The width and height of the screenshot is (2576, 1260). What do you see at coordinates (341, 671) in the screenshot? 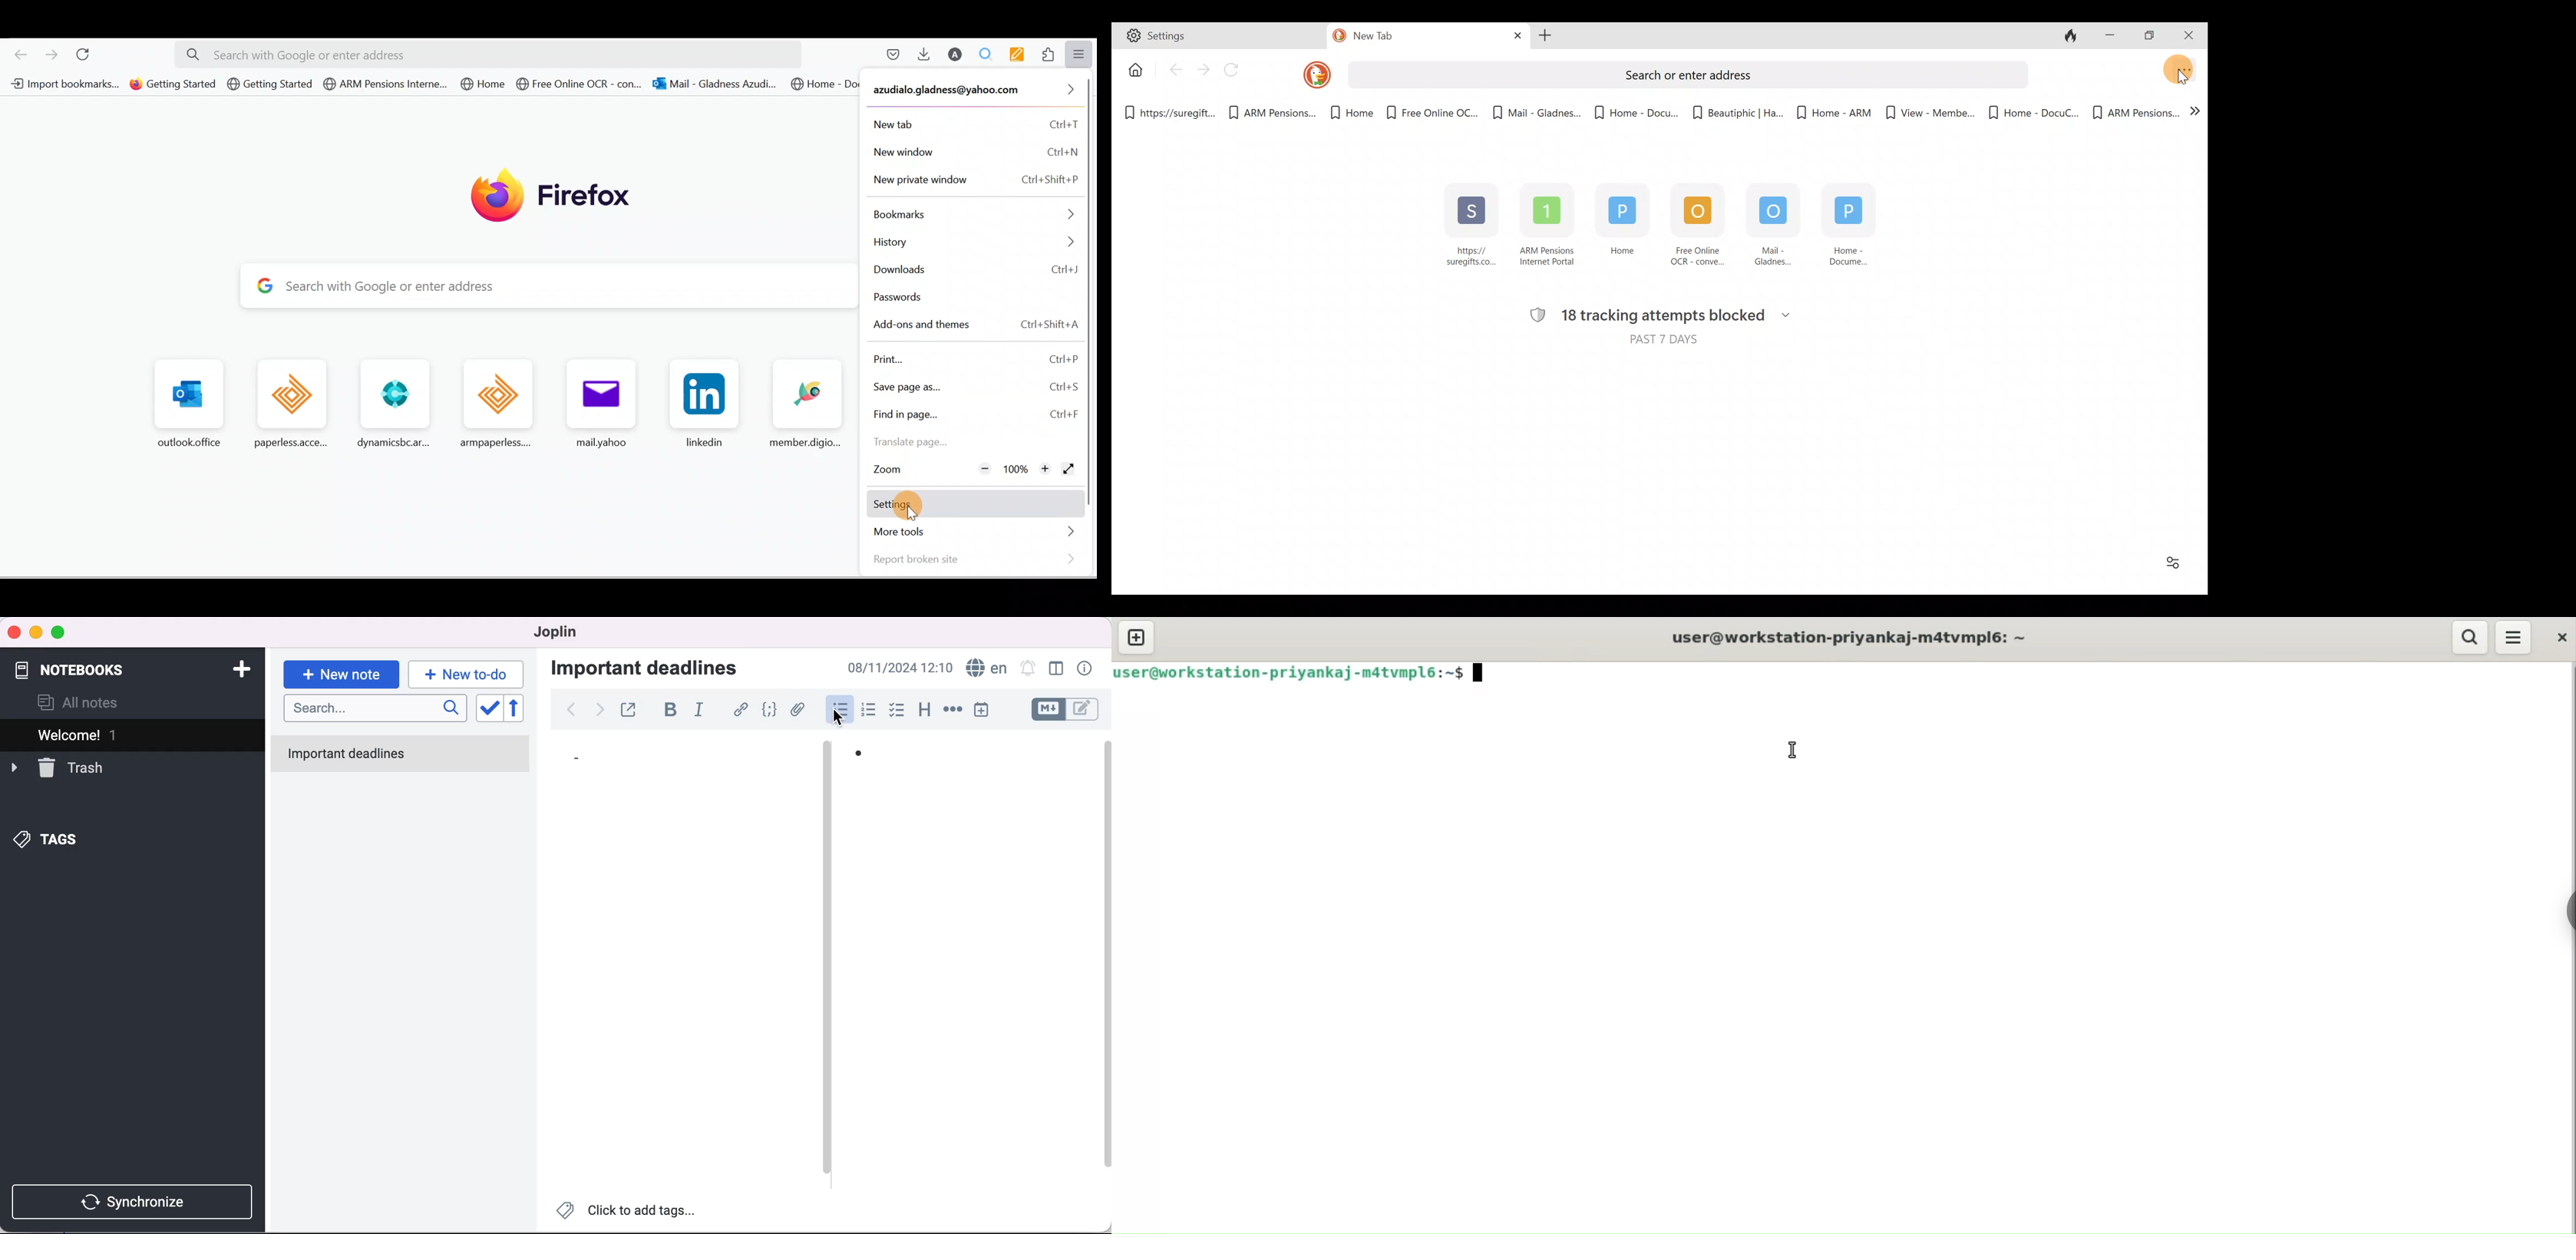
I see `new note` at bounding box center [341, 671].